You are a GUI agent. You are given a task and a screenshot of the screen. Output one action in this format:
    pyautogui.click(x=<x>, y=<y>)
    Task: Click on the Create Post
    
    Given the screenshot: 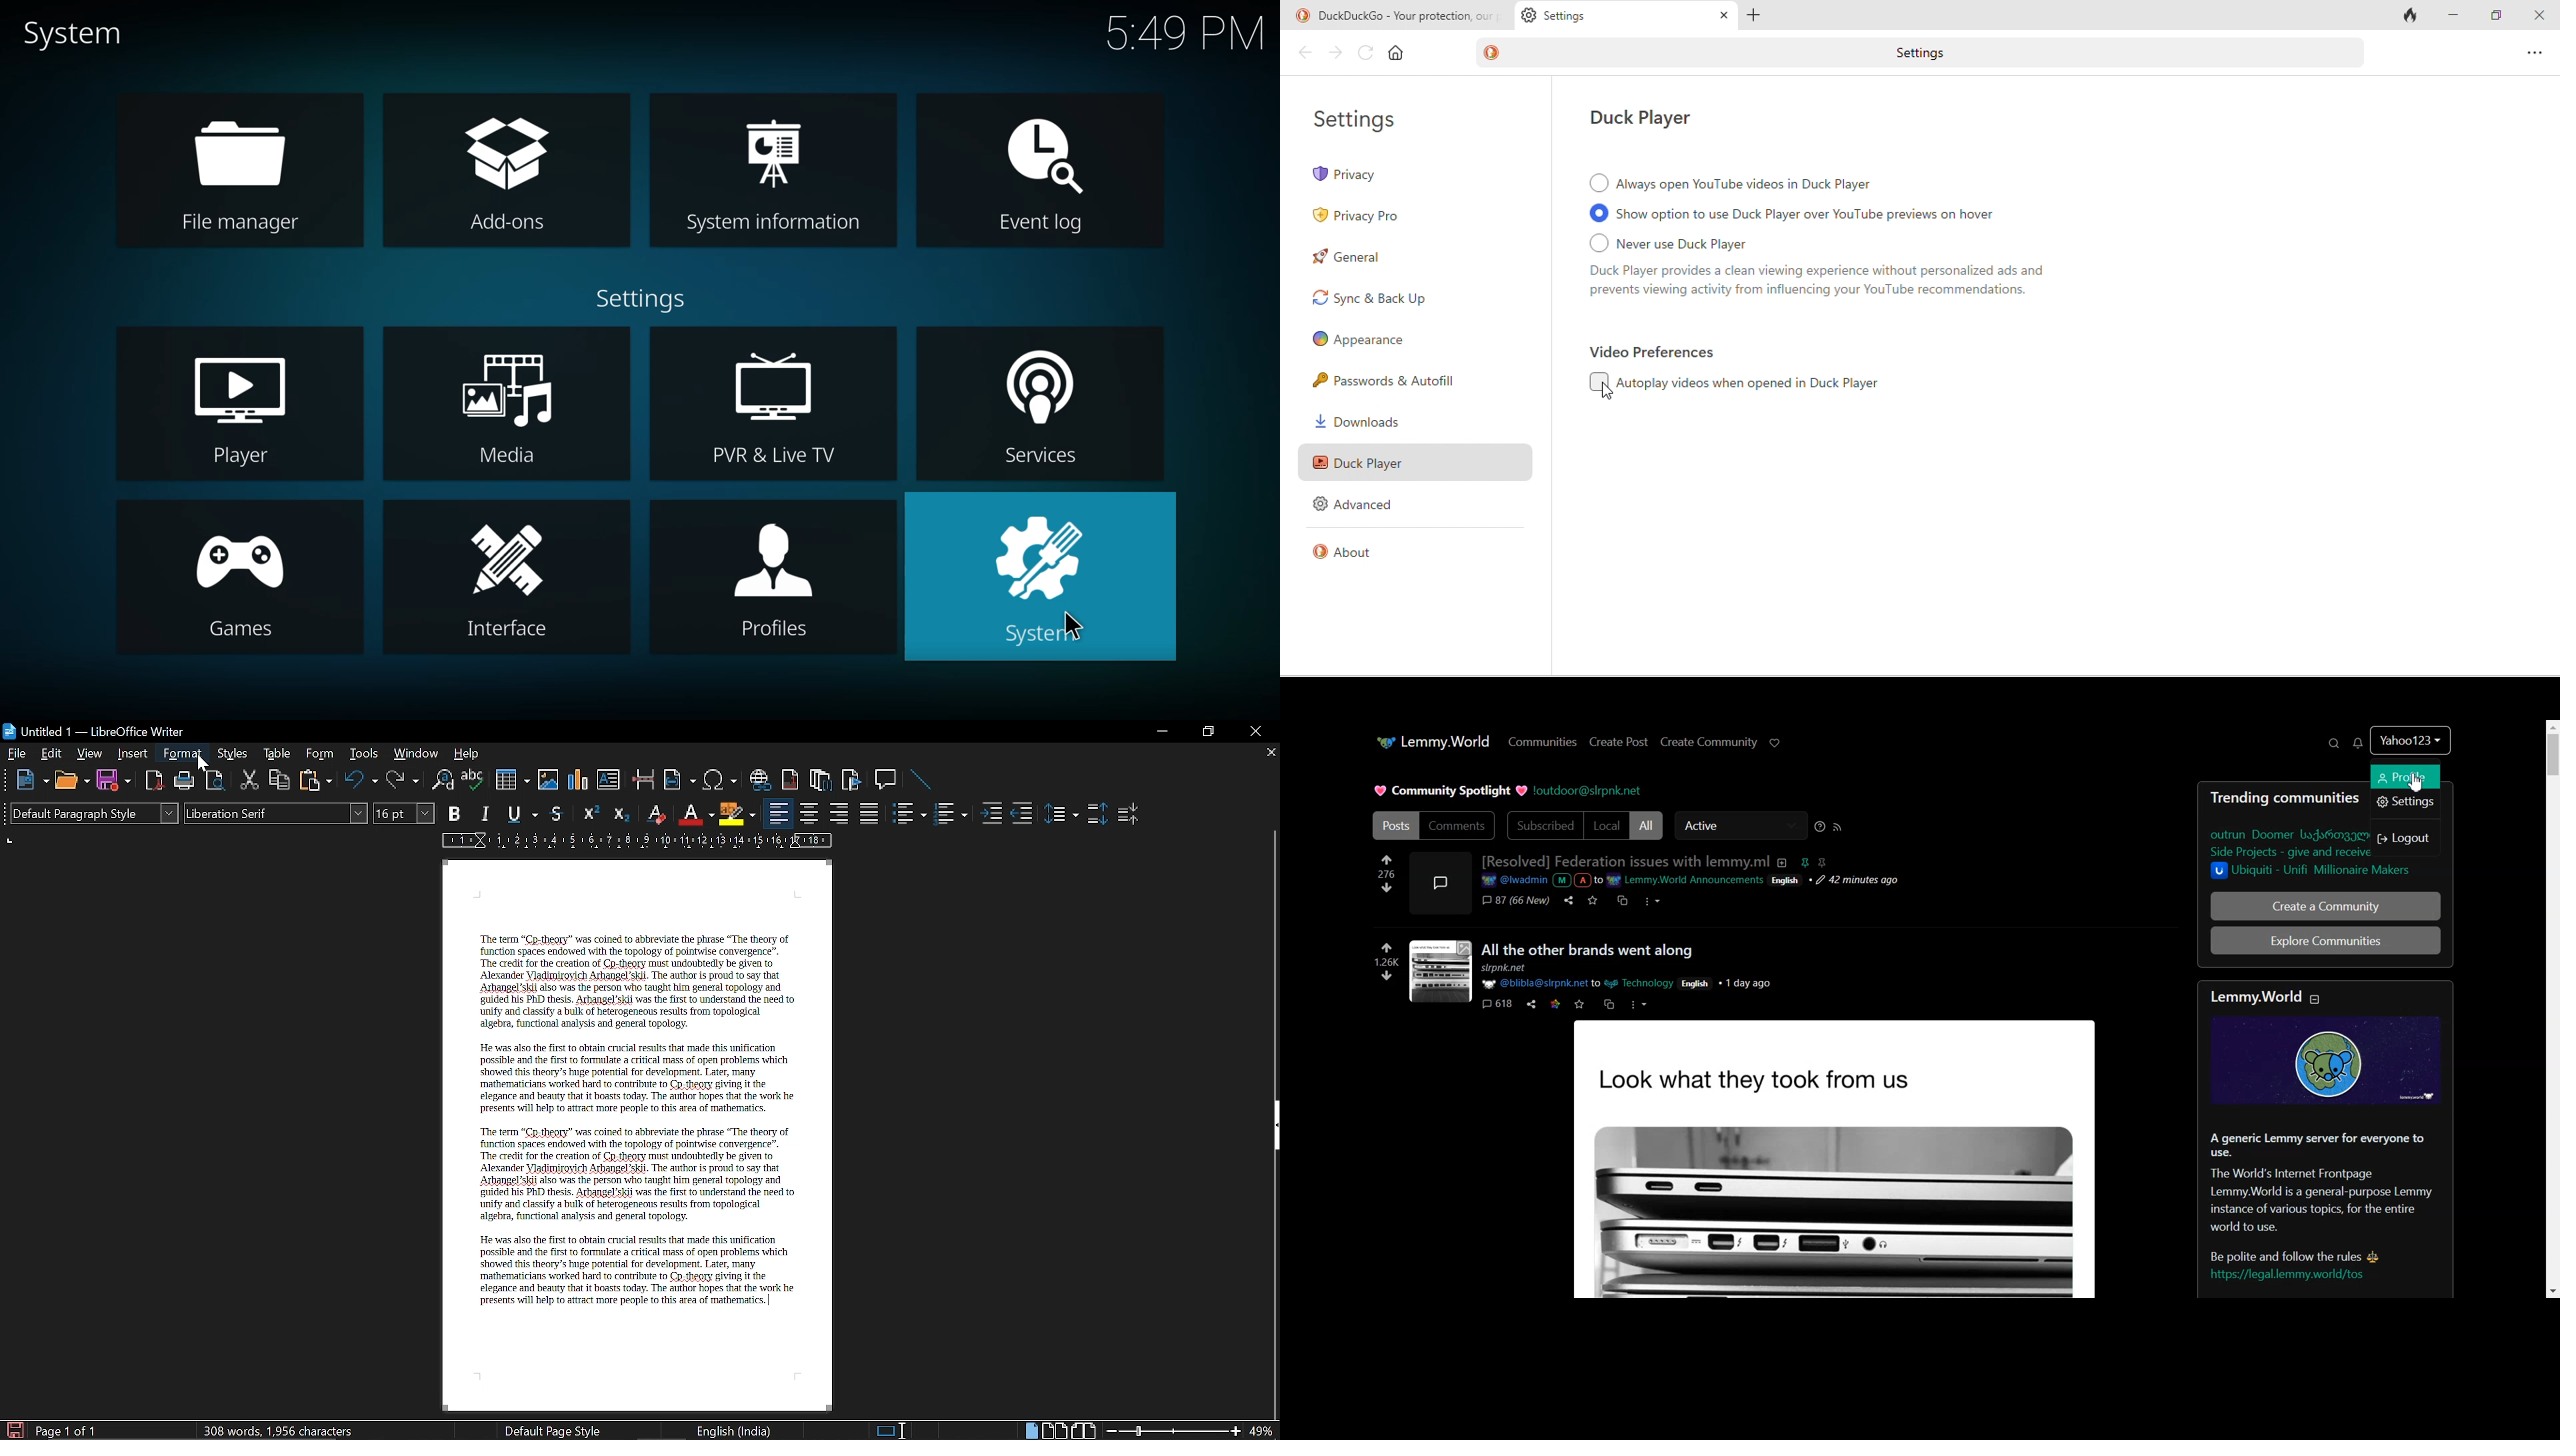 What is the action you would take?
    pyautogui.click(x=1619, y=743)
    